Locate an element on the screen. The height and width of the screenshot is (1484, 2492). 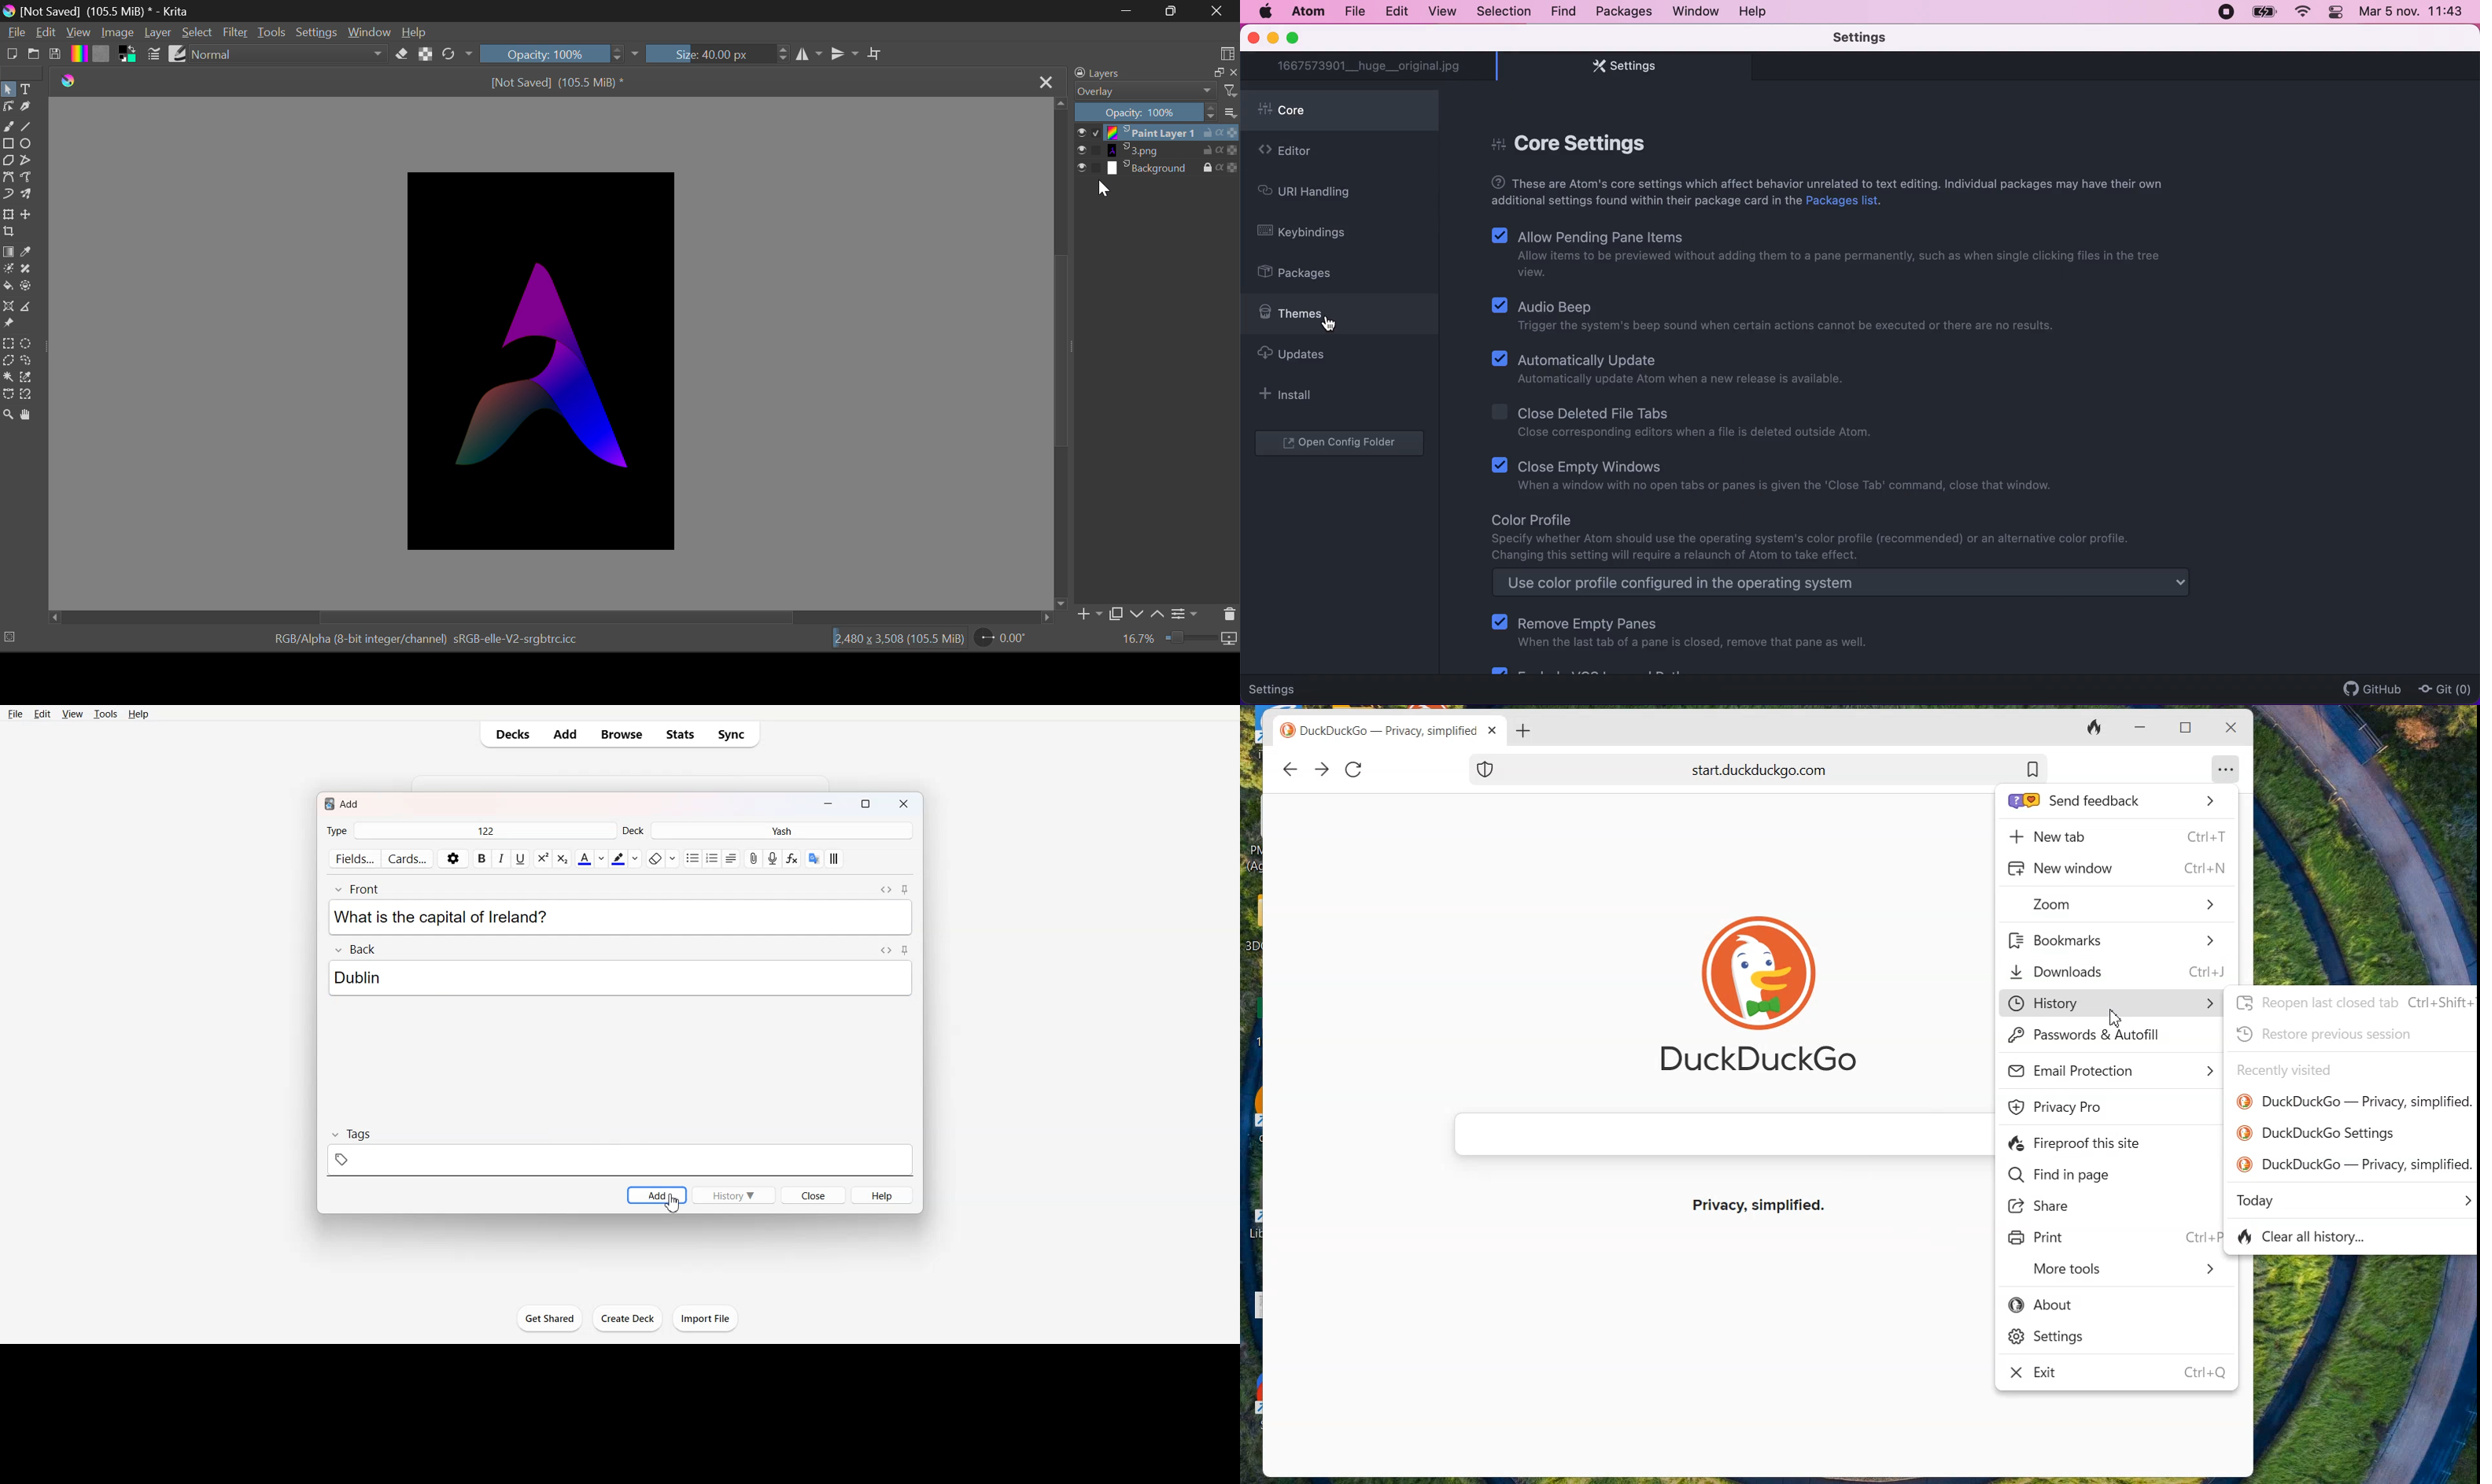
Gradient Fill is located at coordinates (9, 252).